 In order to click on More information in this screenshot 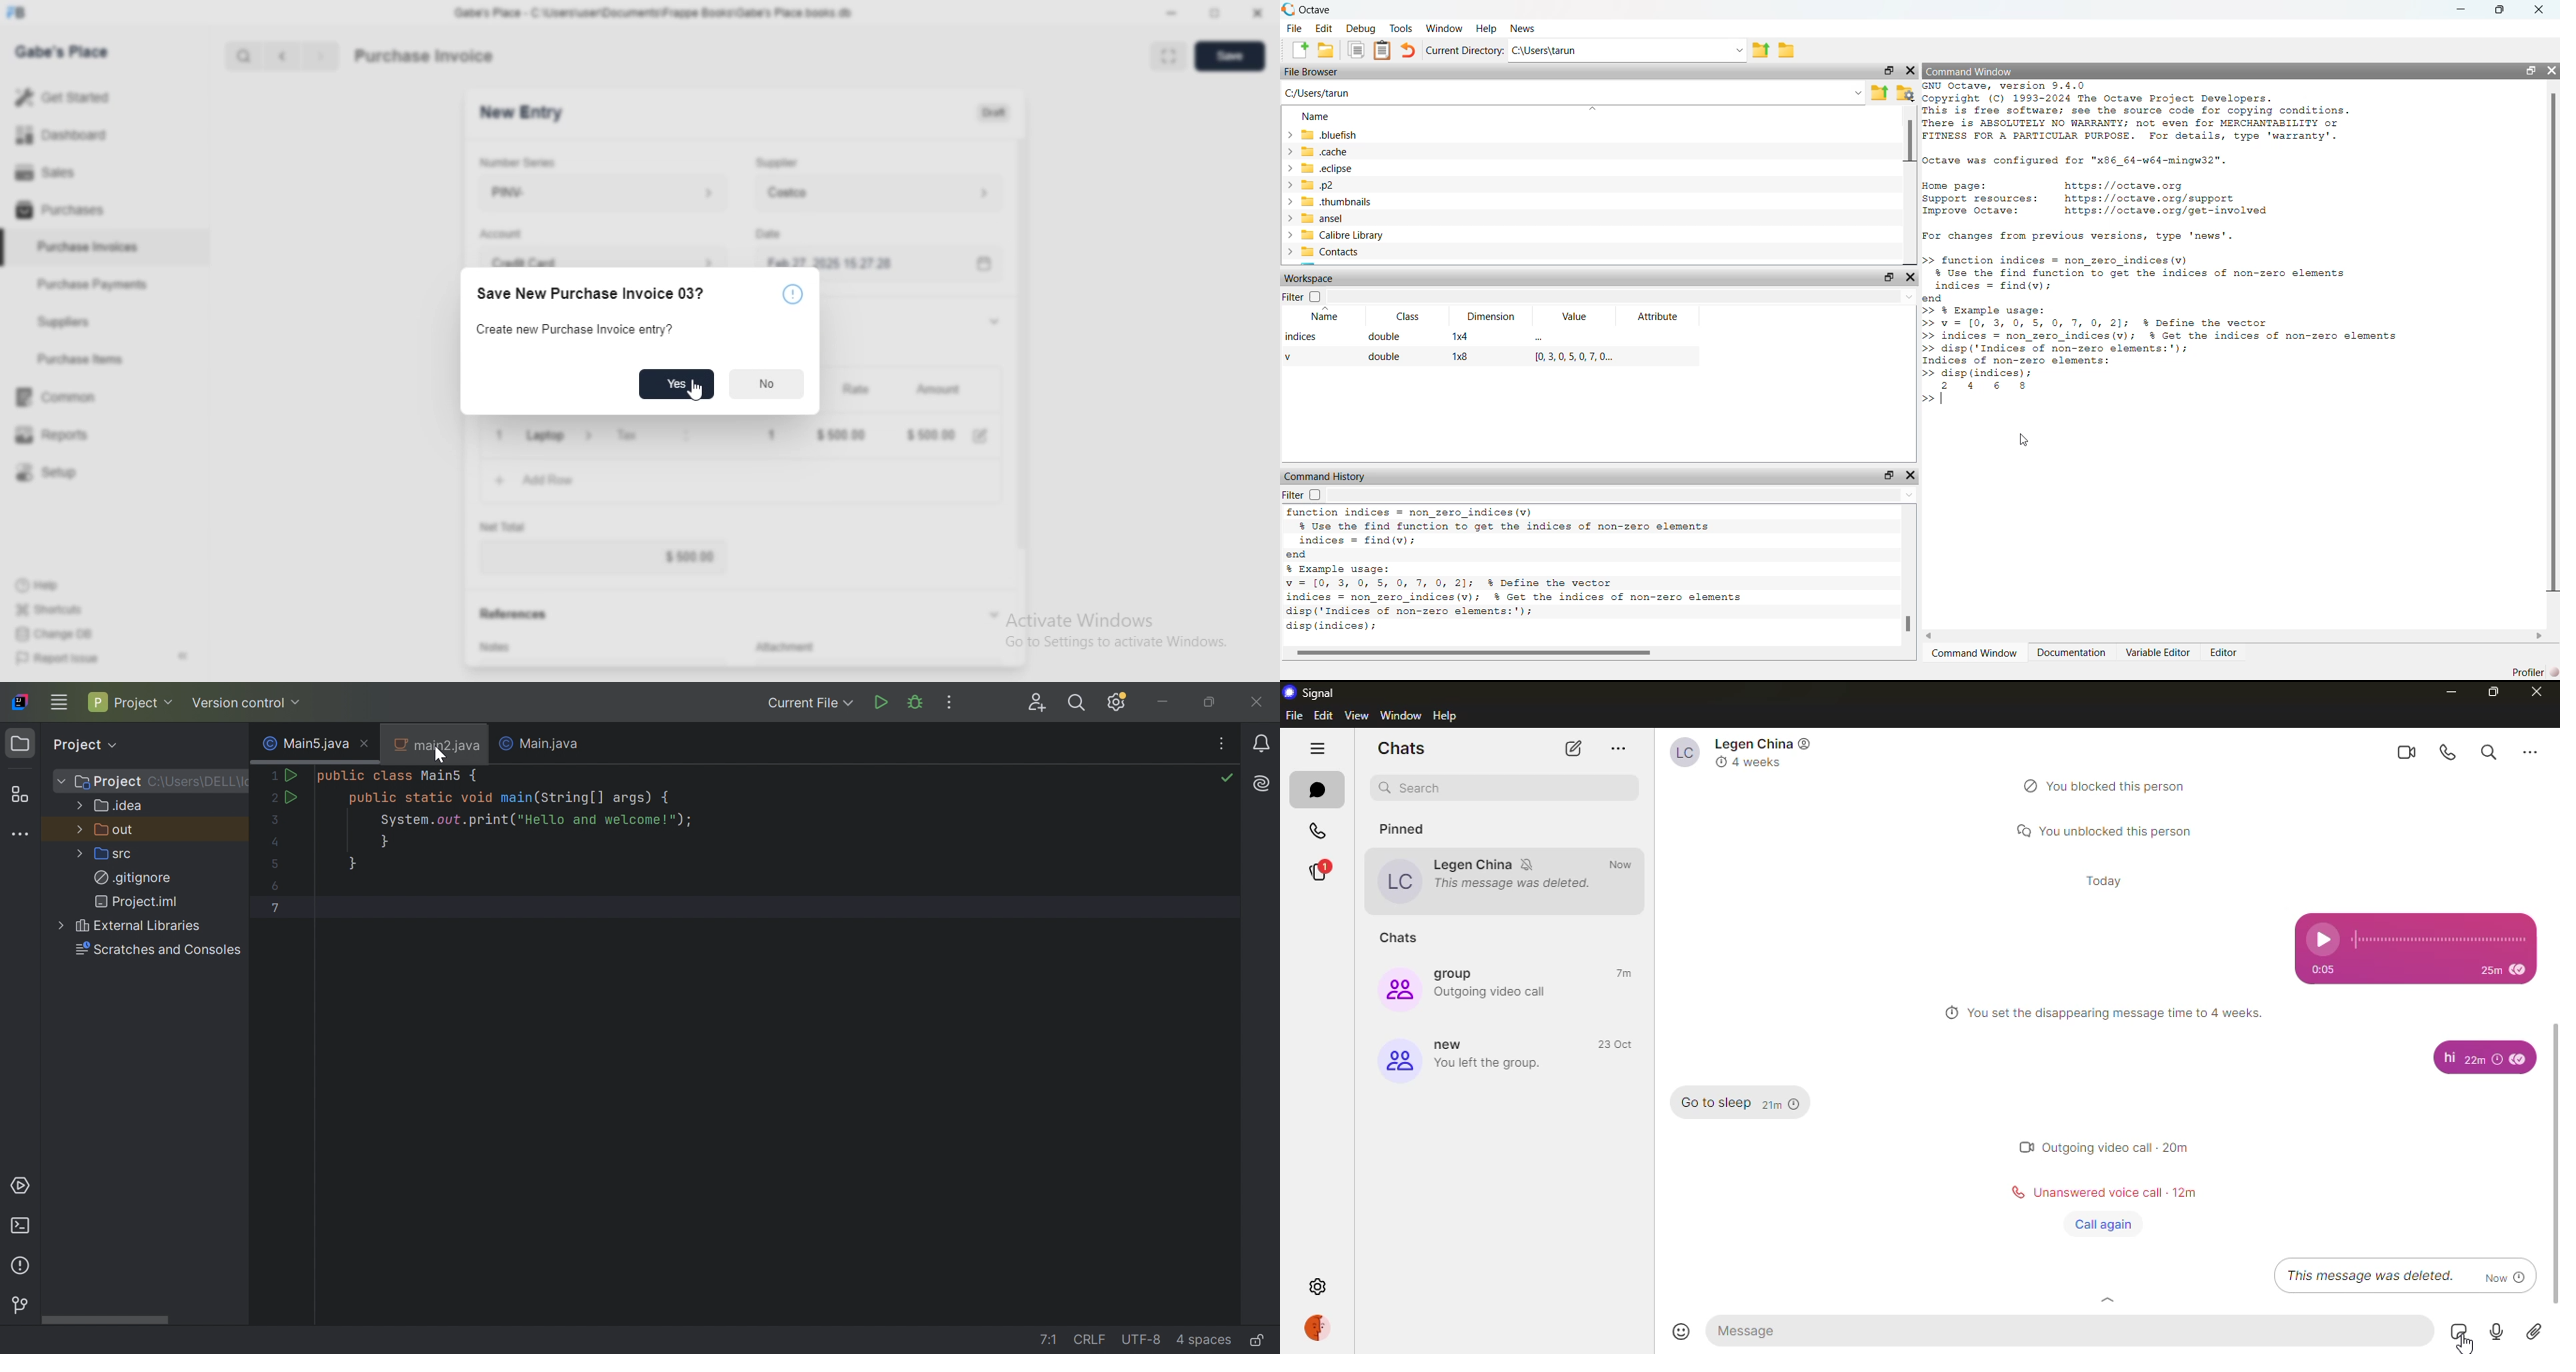, I will do `click(792, 294)`.